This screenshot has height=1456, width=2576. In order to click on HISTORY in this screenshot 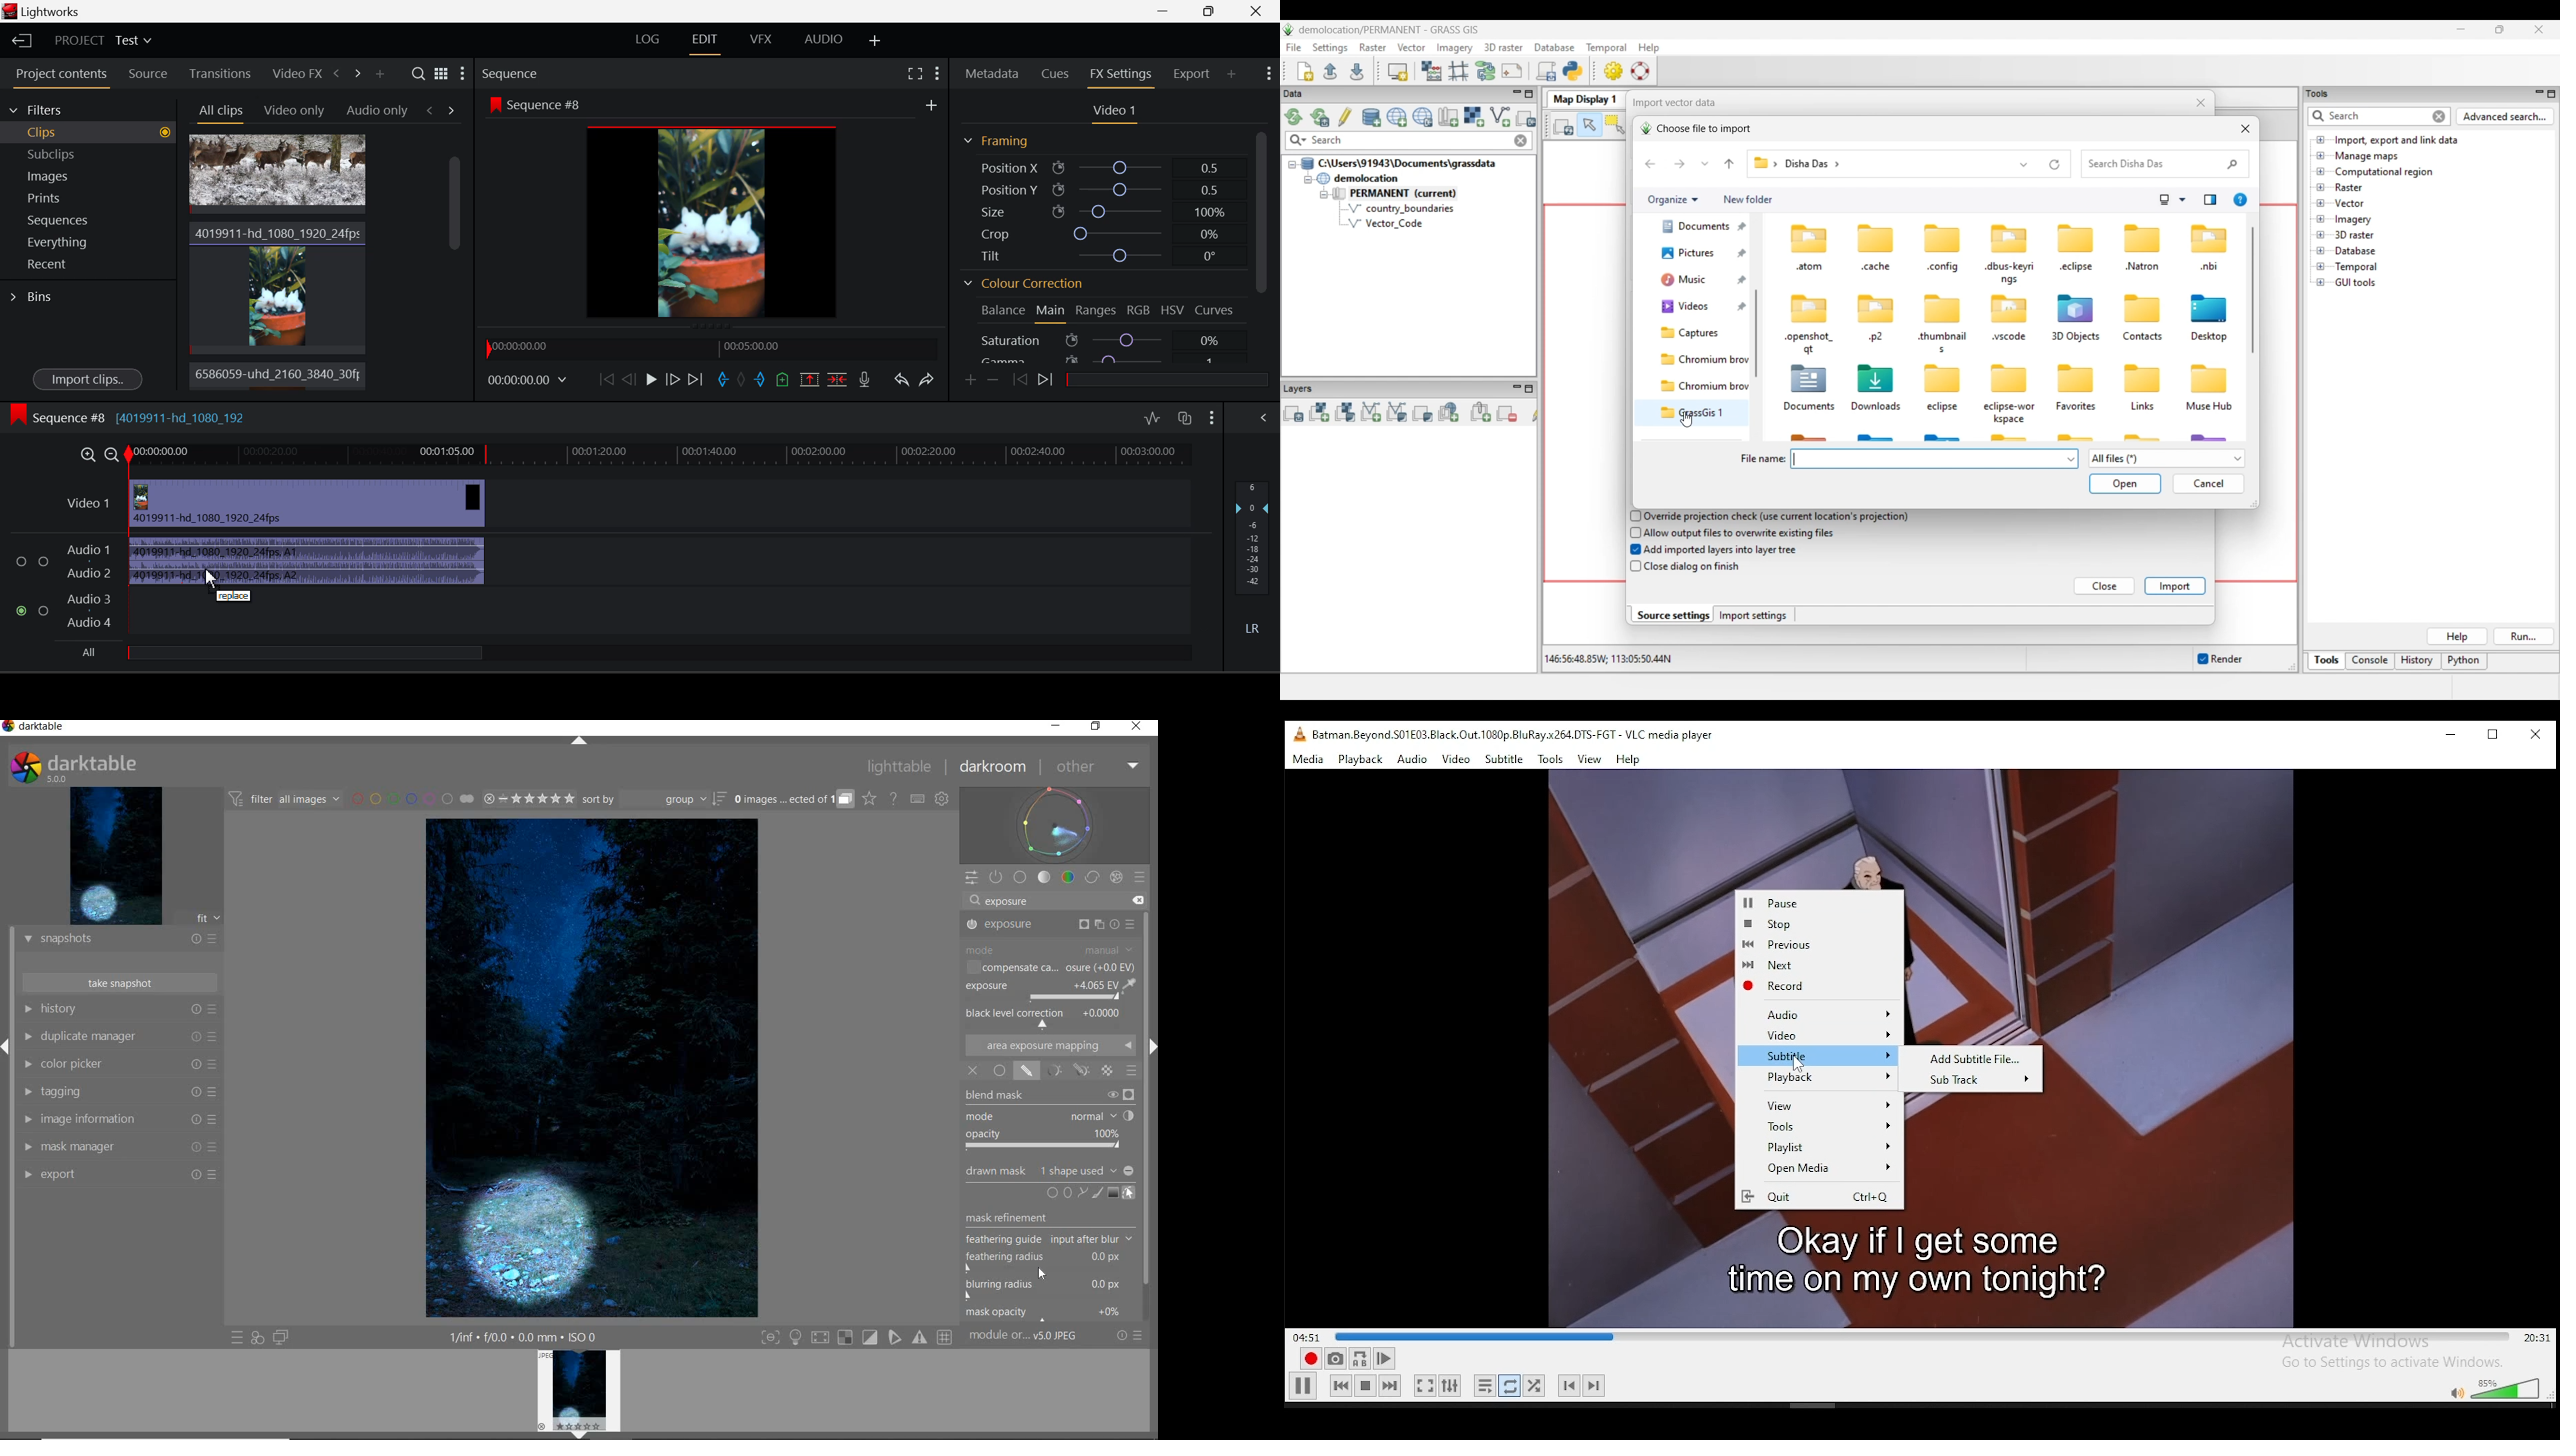, I will do `click(117, 1009)`.